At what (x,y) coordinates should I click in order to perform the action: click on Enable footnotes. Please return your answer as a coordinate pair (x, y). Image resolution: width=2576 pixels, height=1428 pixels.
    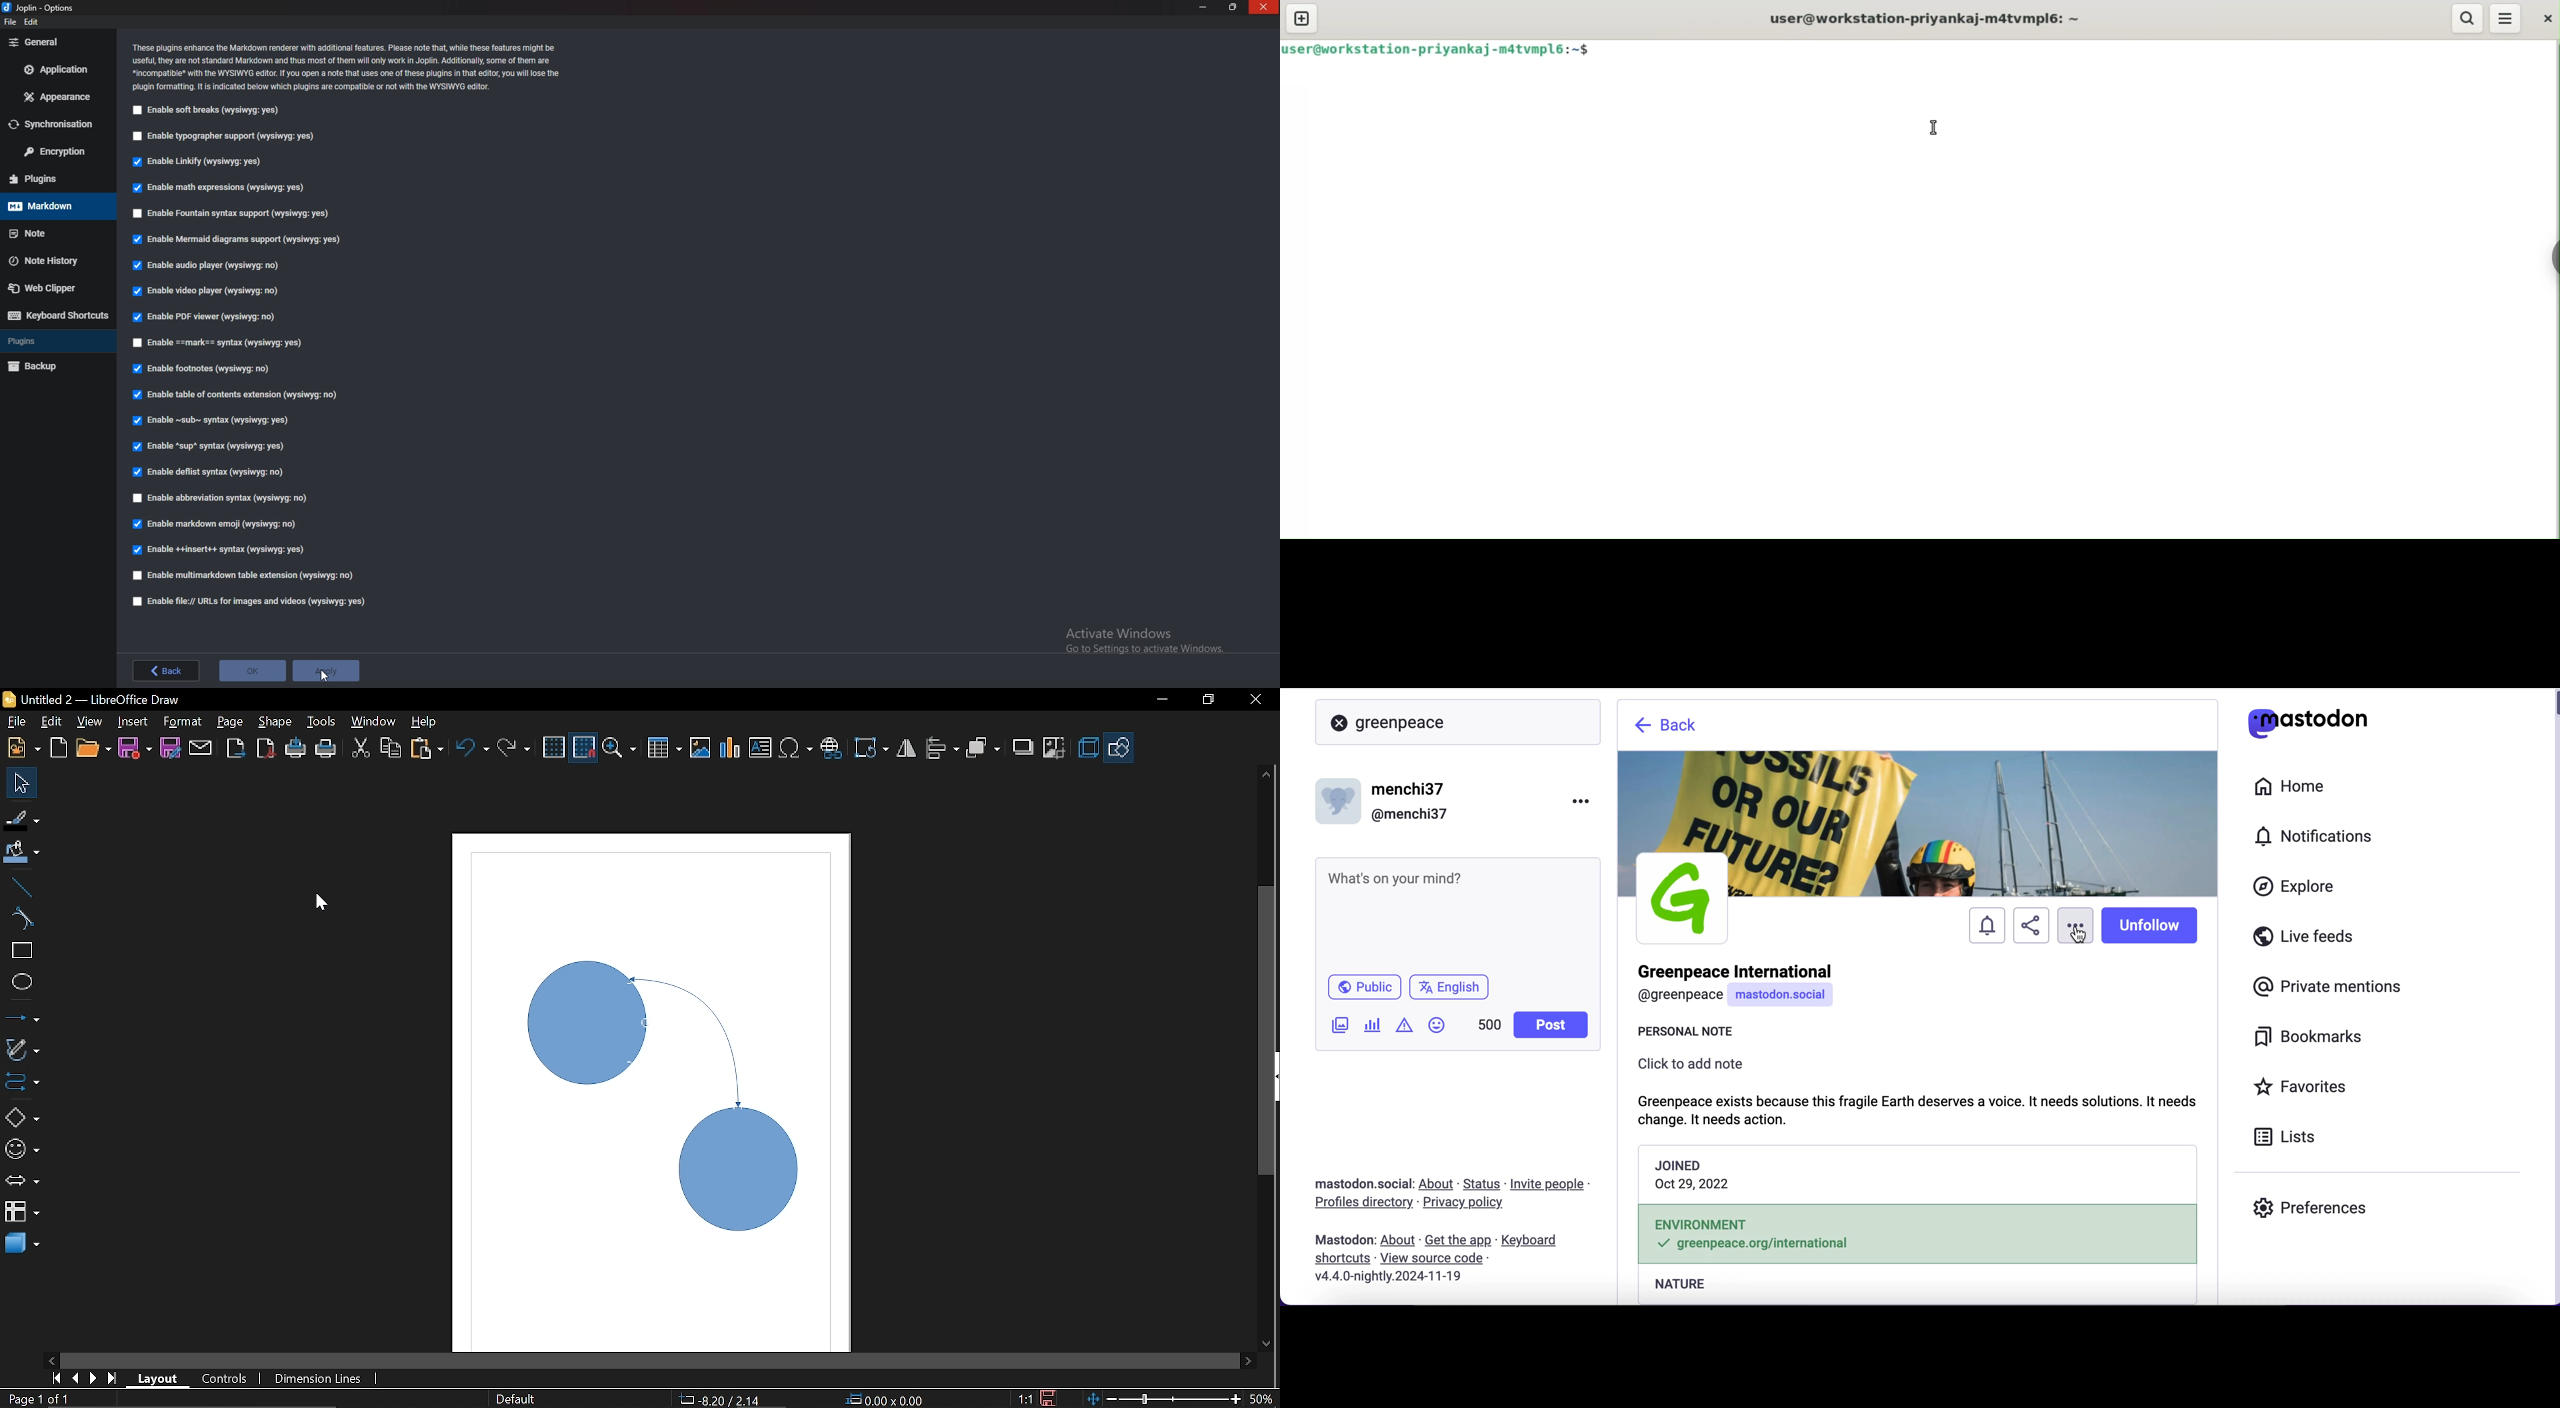
    Looking at the image, I should click on (205, 371).